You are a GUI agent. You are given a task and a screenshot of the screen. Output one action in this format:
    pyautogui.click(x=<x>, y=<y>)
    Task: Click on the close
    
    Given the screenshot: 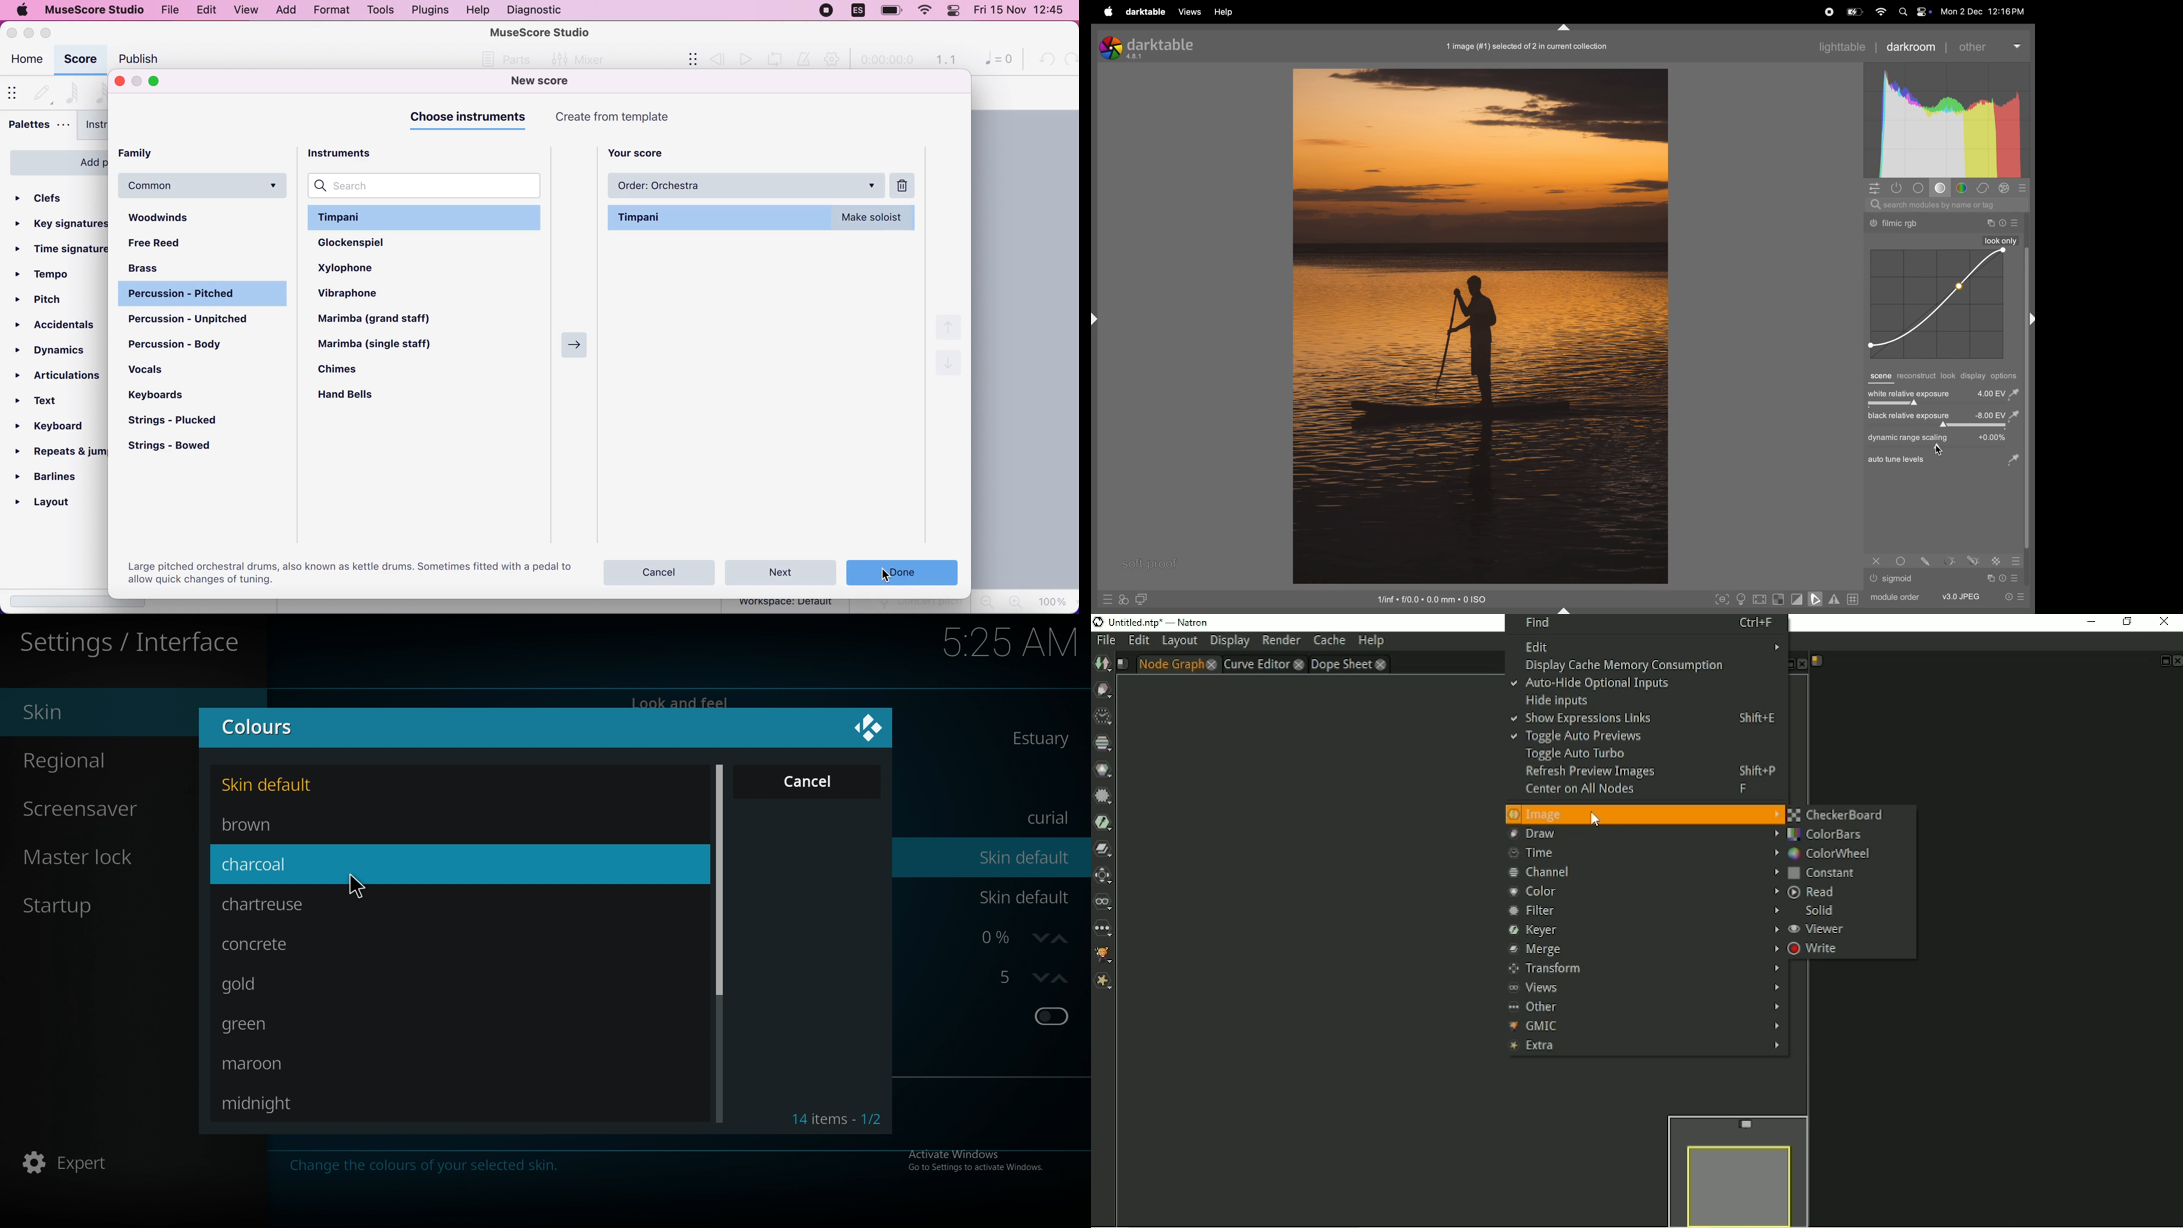 What is the action you would take?
    pyautogui.click(x=13, y=32)
    